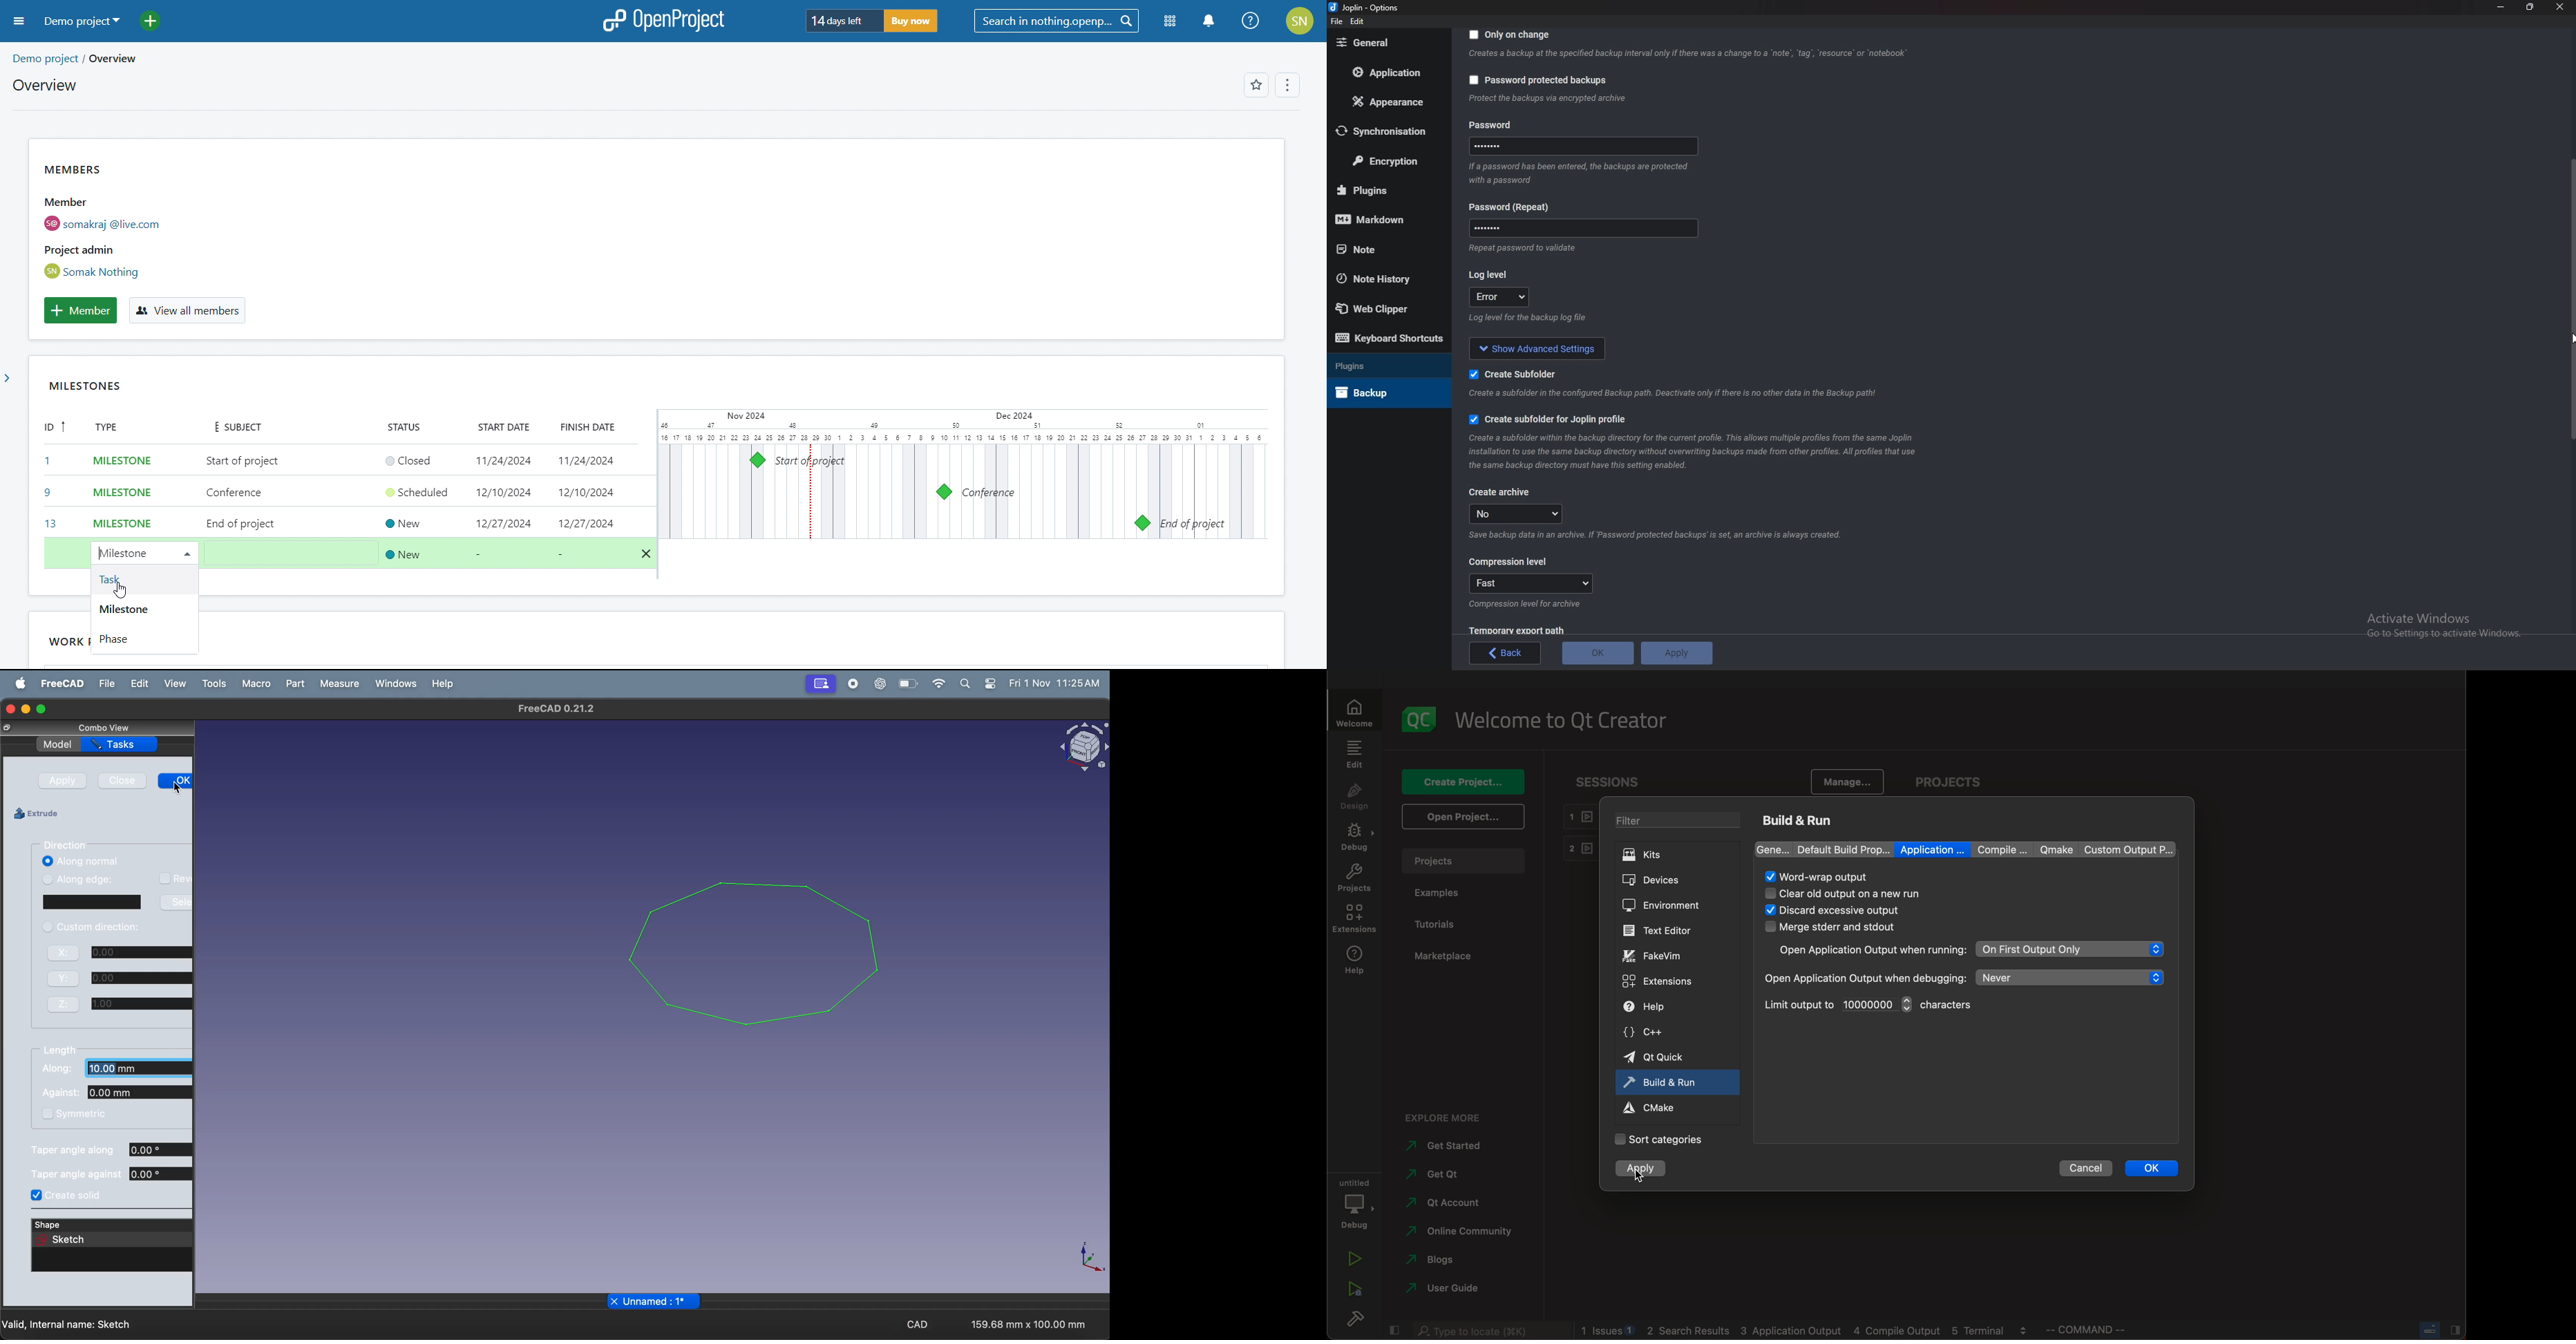 This screenshot has height=1344, width=2576. Describe the element at coordinates (1836, 1005) in the screenshot. I see `limit output` at that location.